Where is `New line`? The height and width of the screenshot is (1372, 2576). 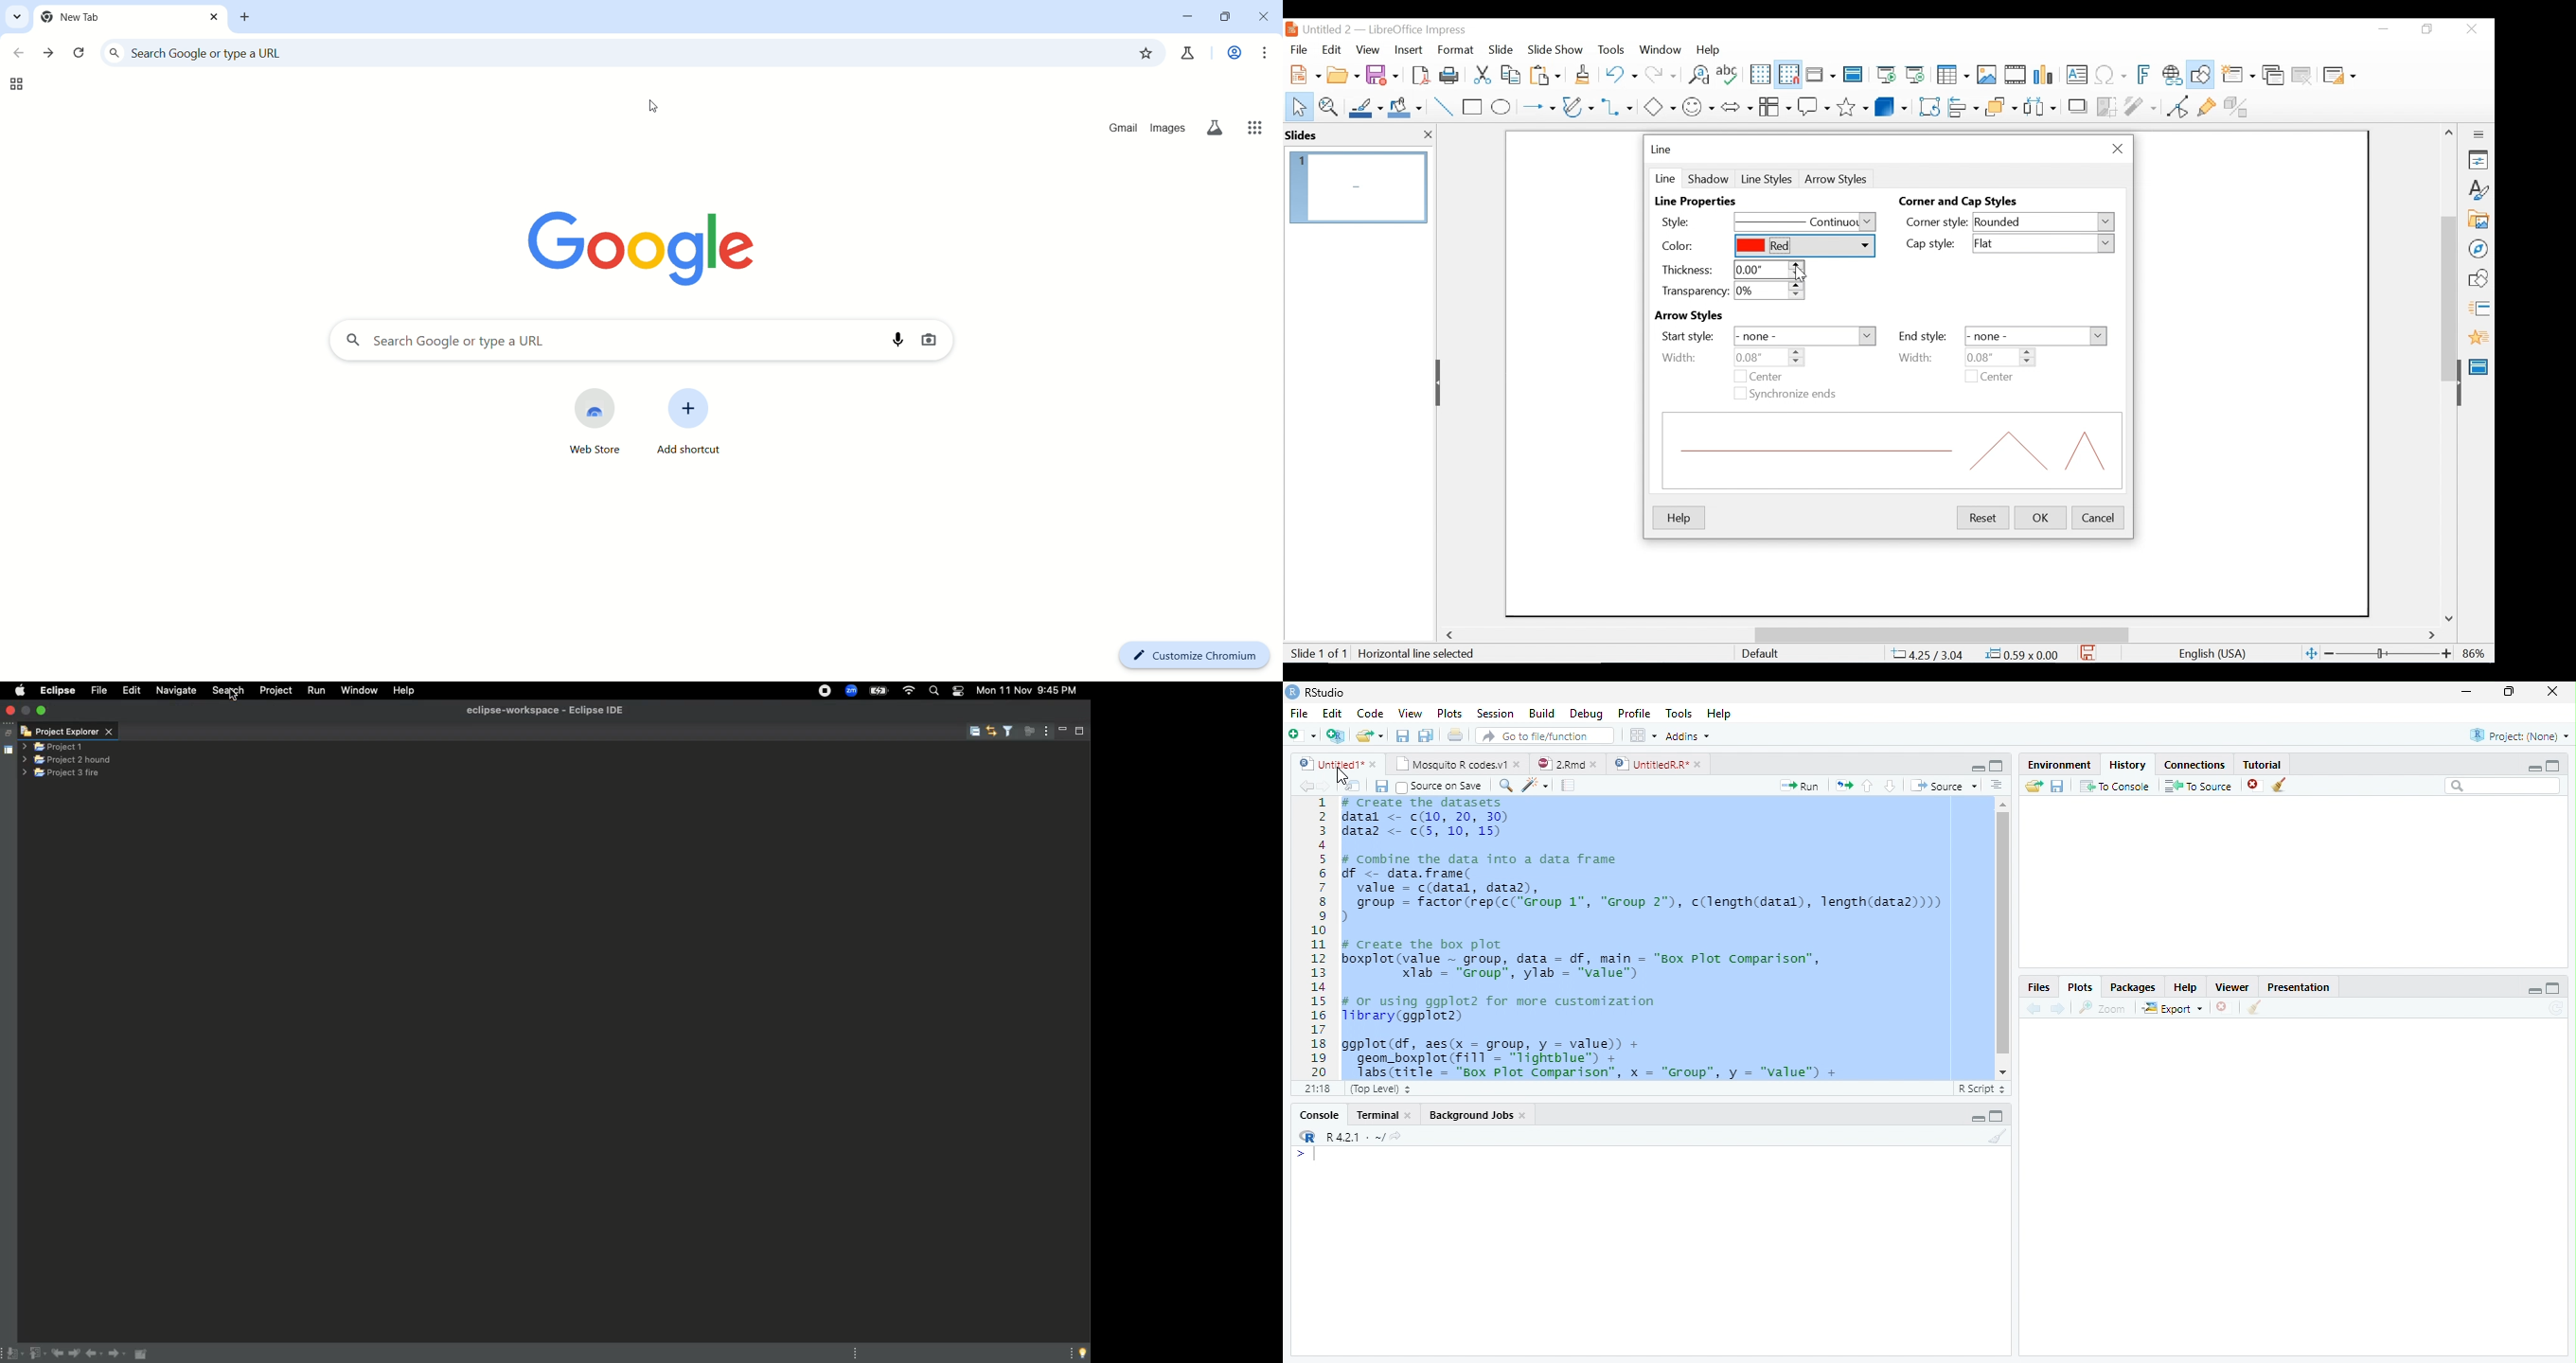
New line is located at coordinates (1306, 1155).